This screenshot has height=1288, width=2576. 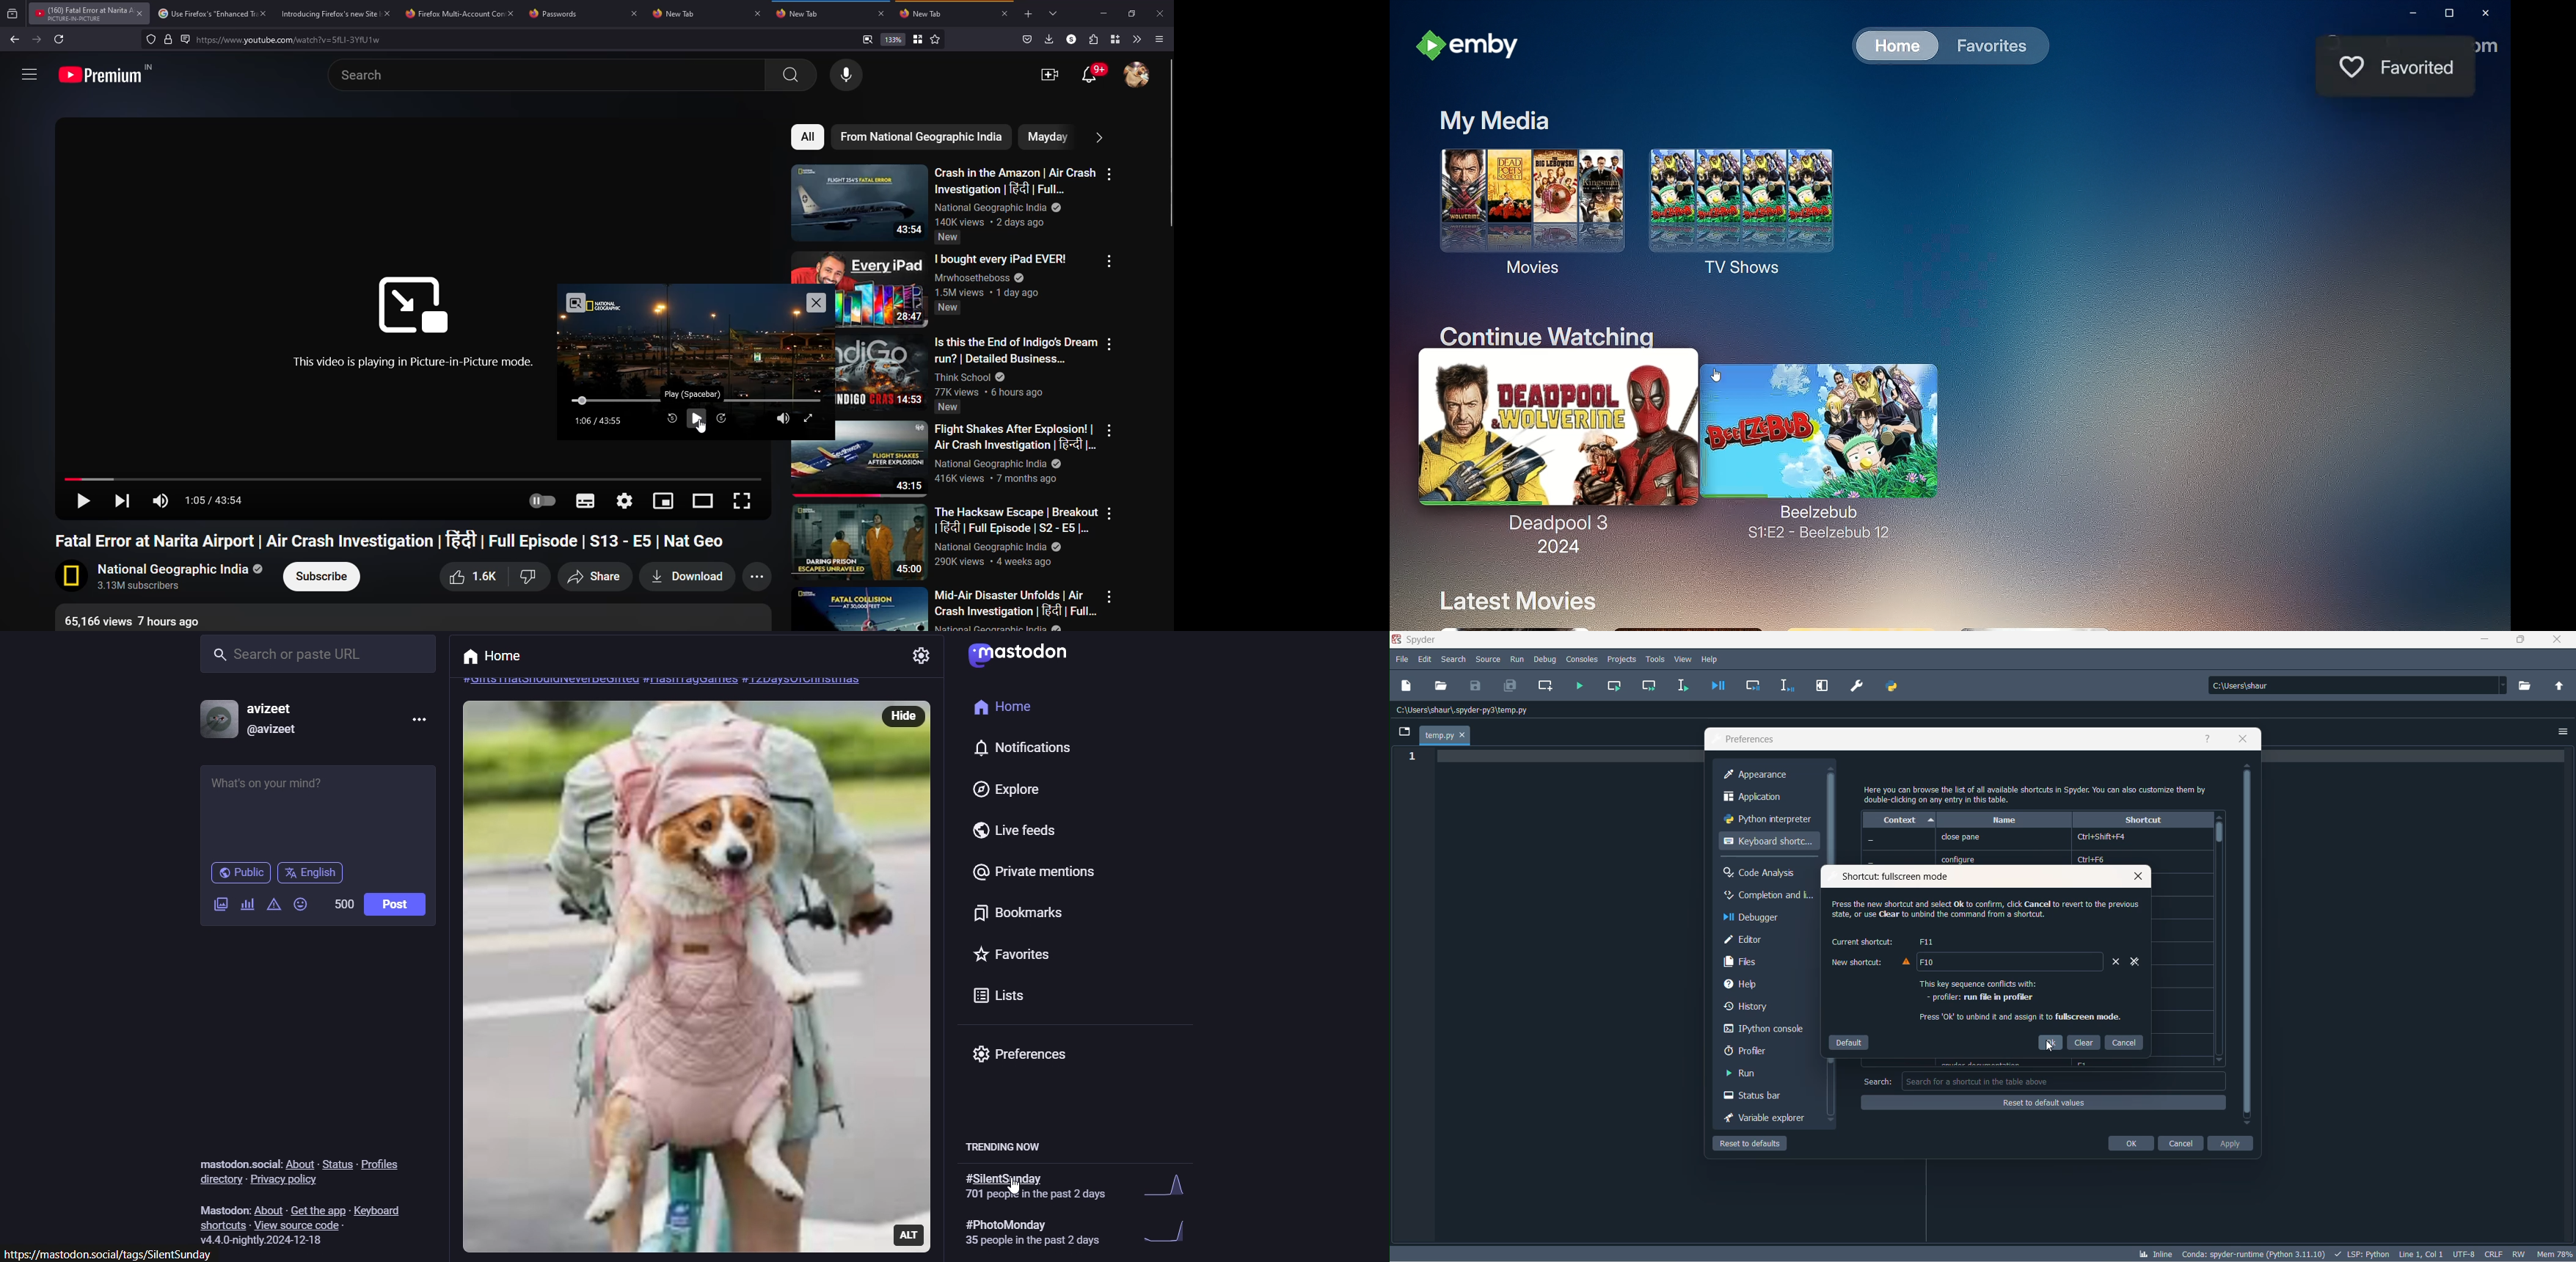 What do you see at coordinates (1753, 687) in the screenshot?
I see `debug cell` at bounding box center [1753, 687].